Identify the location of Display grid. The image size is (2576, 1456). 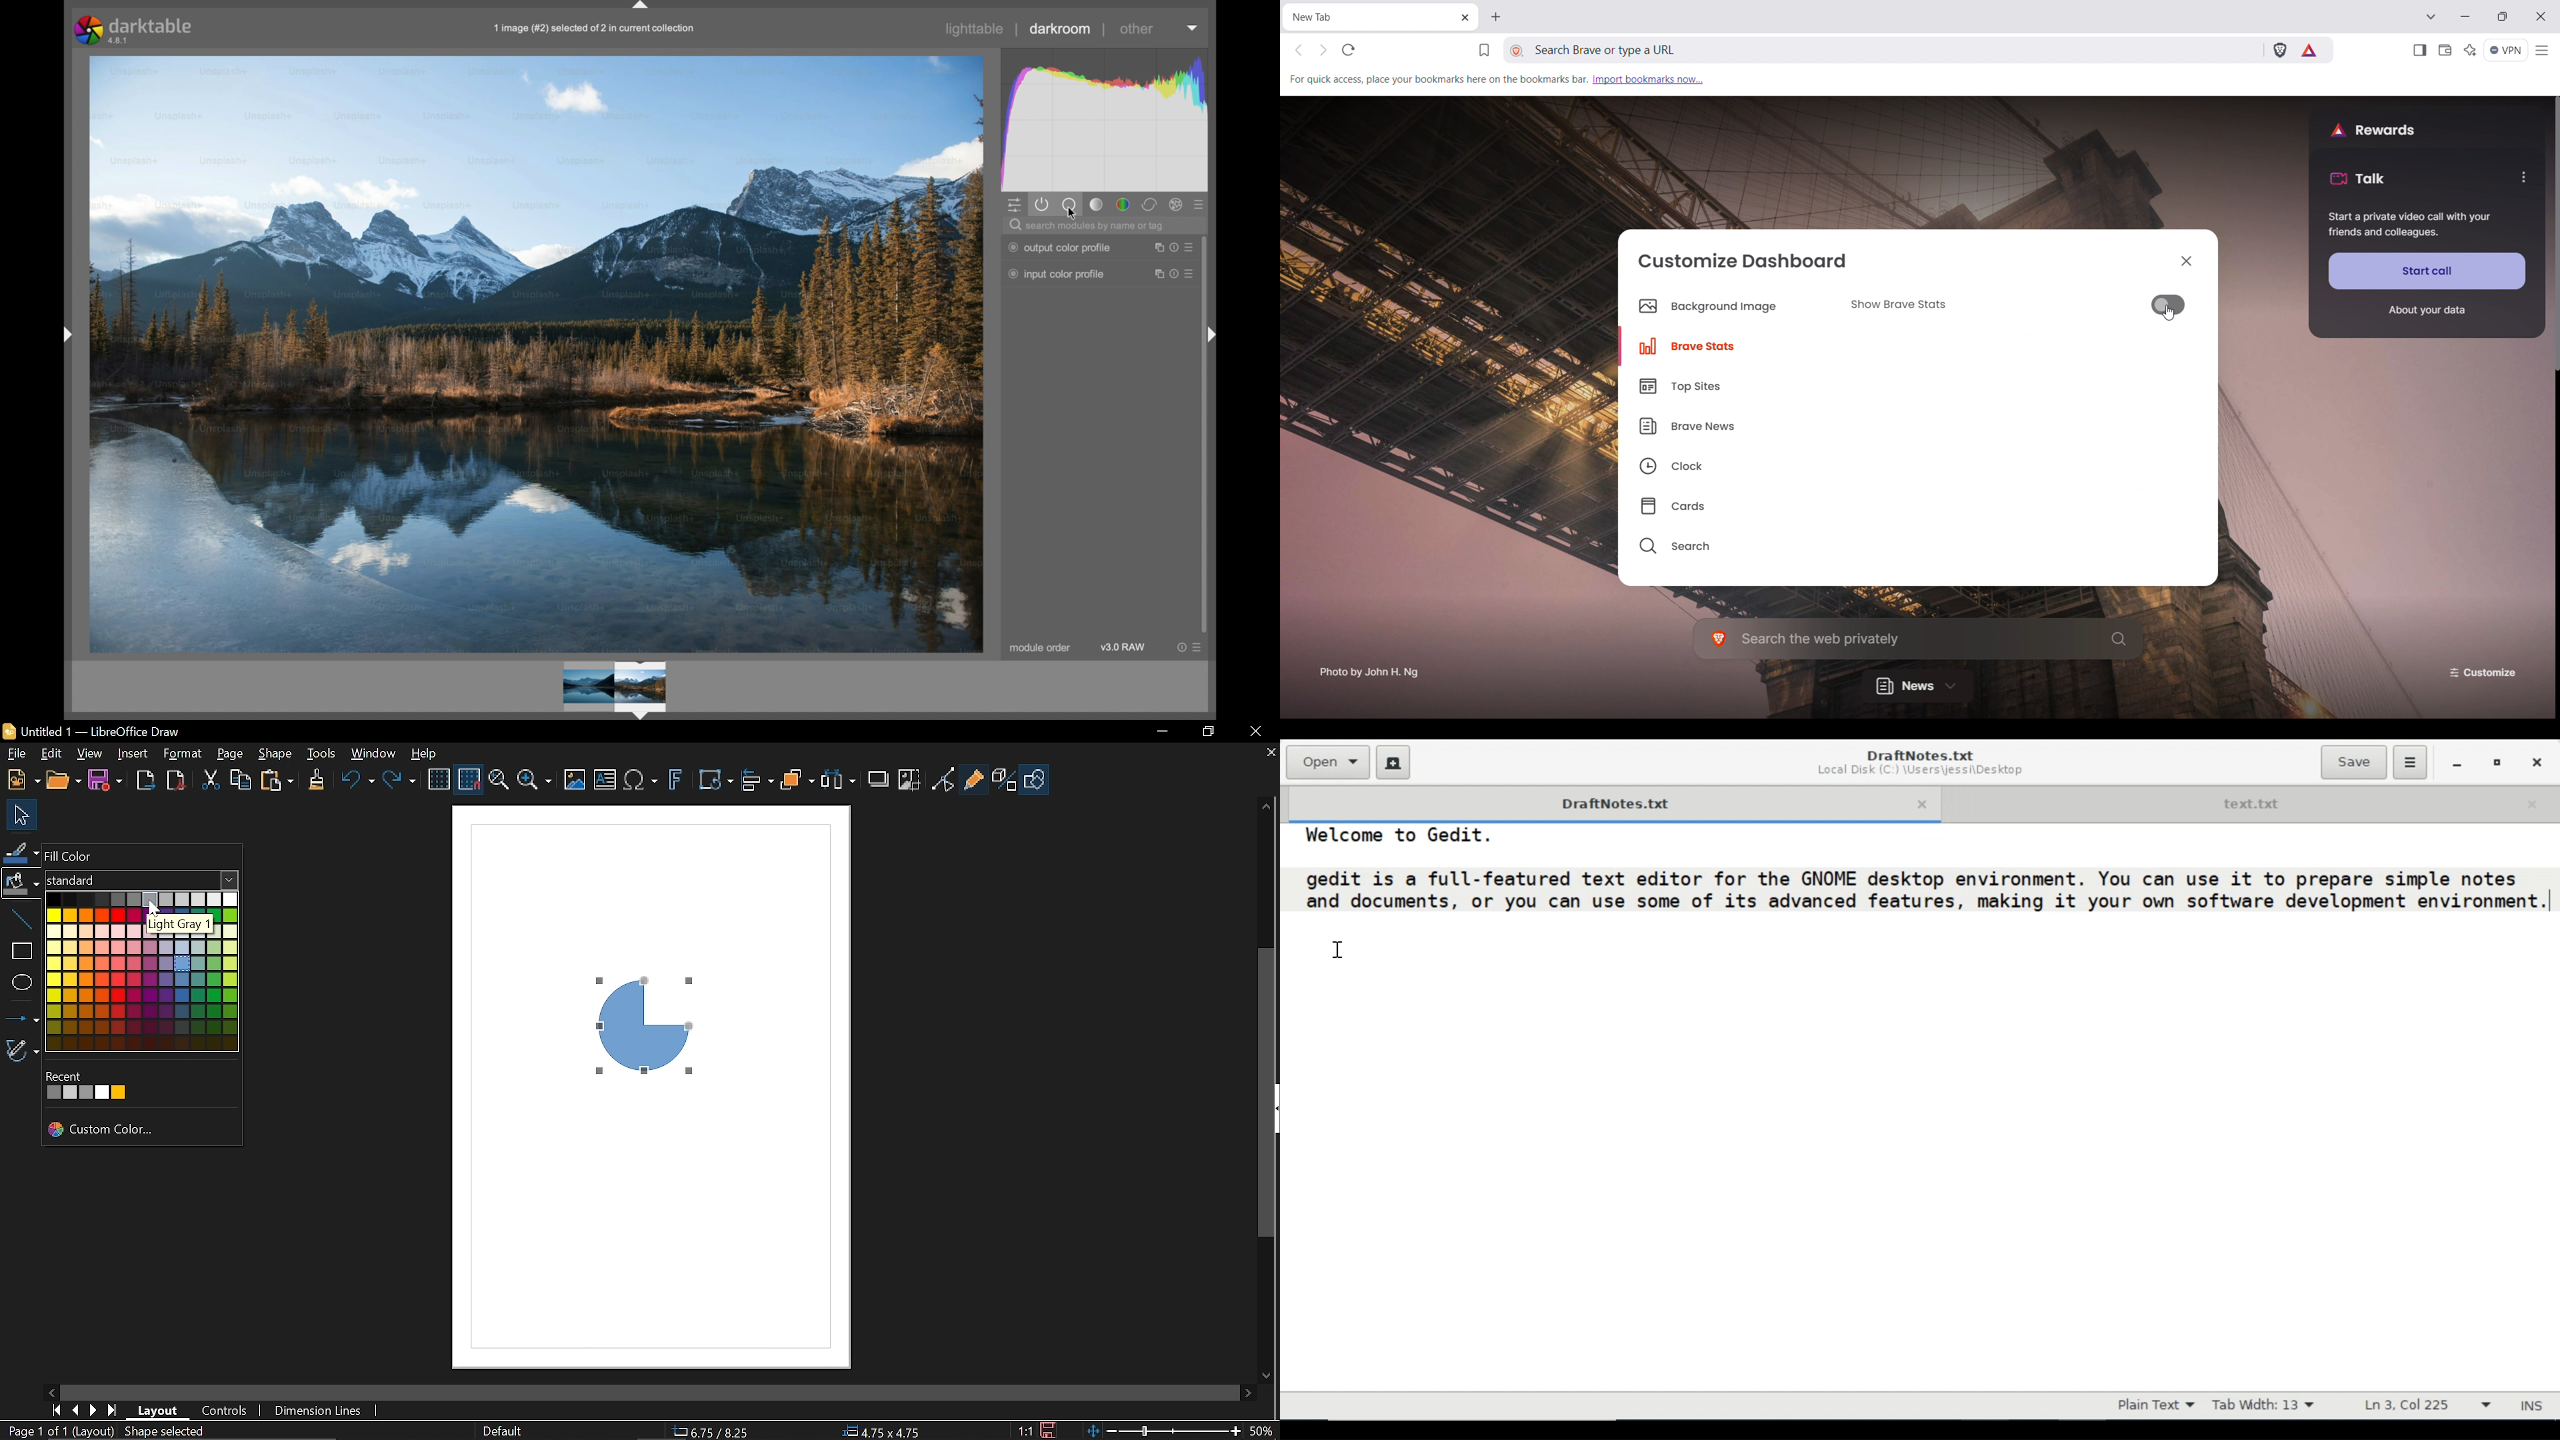
(440, 782).